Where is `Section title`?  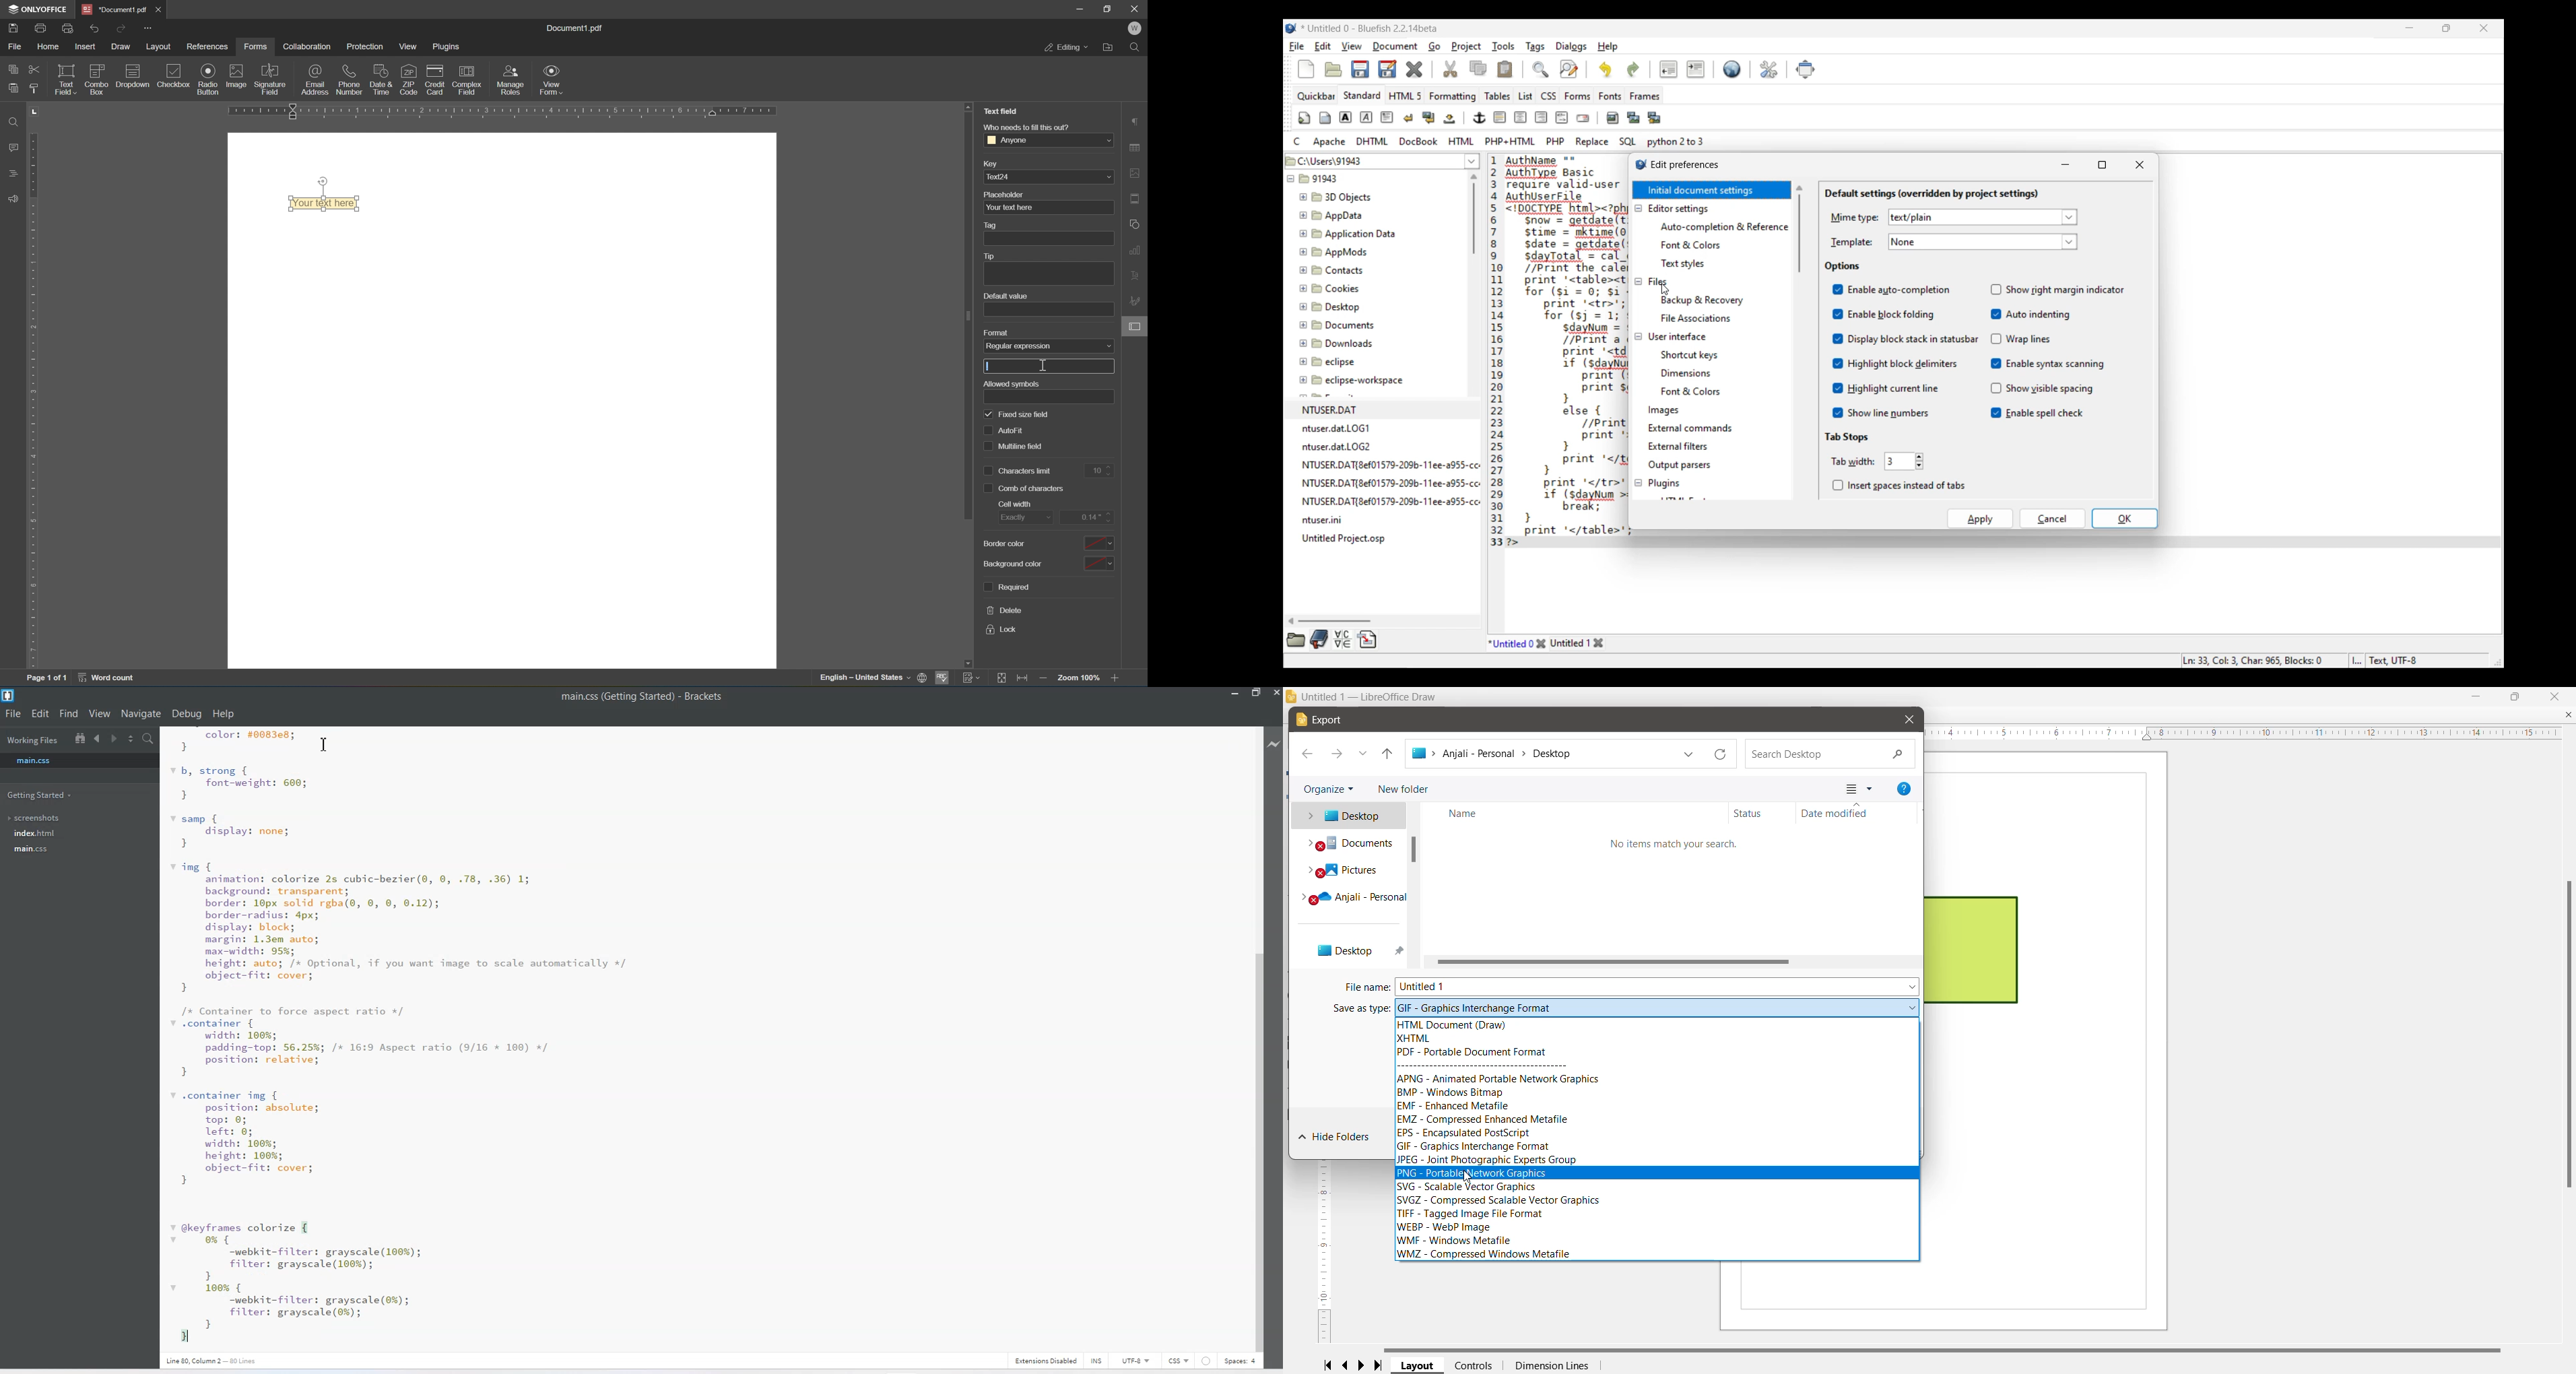
Section title is located at coordinates (1932, 194).